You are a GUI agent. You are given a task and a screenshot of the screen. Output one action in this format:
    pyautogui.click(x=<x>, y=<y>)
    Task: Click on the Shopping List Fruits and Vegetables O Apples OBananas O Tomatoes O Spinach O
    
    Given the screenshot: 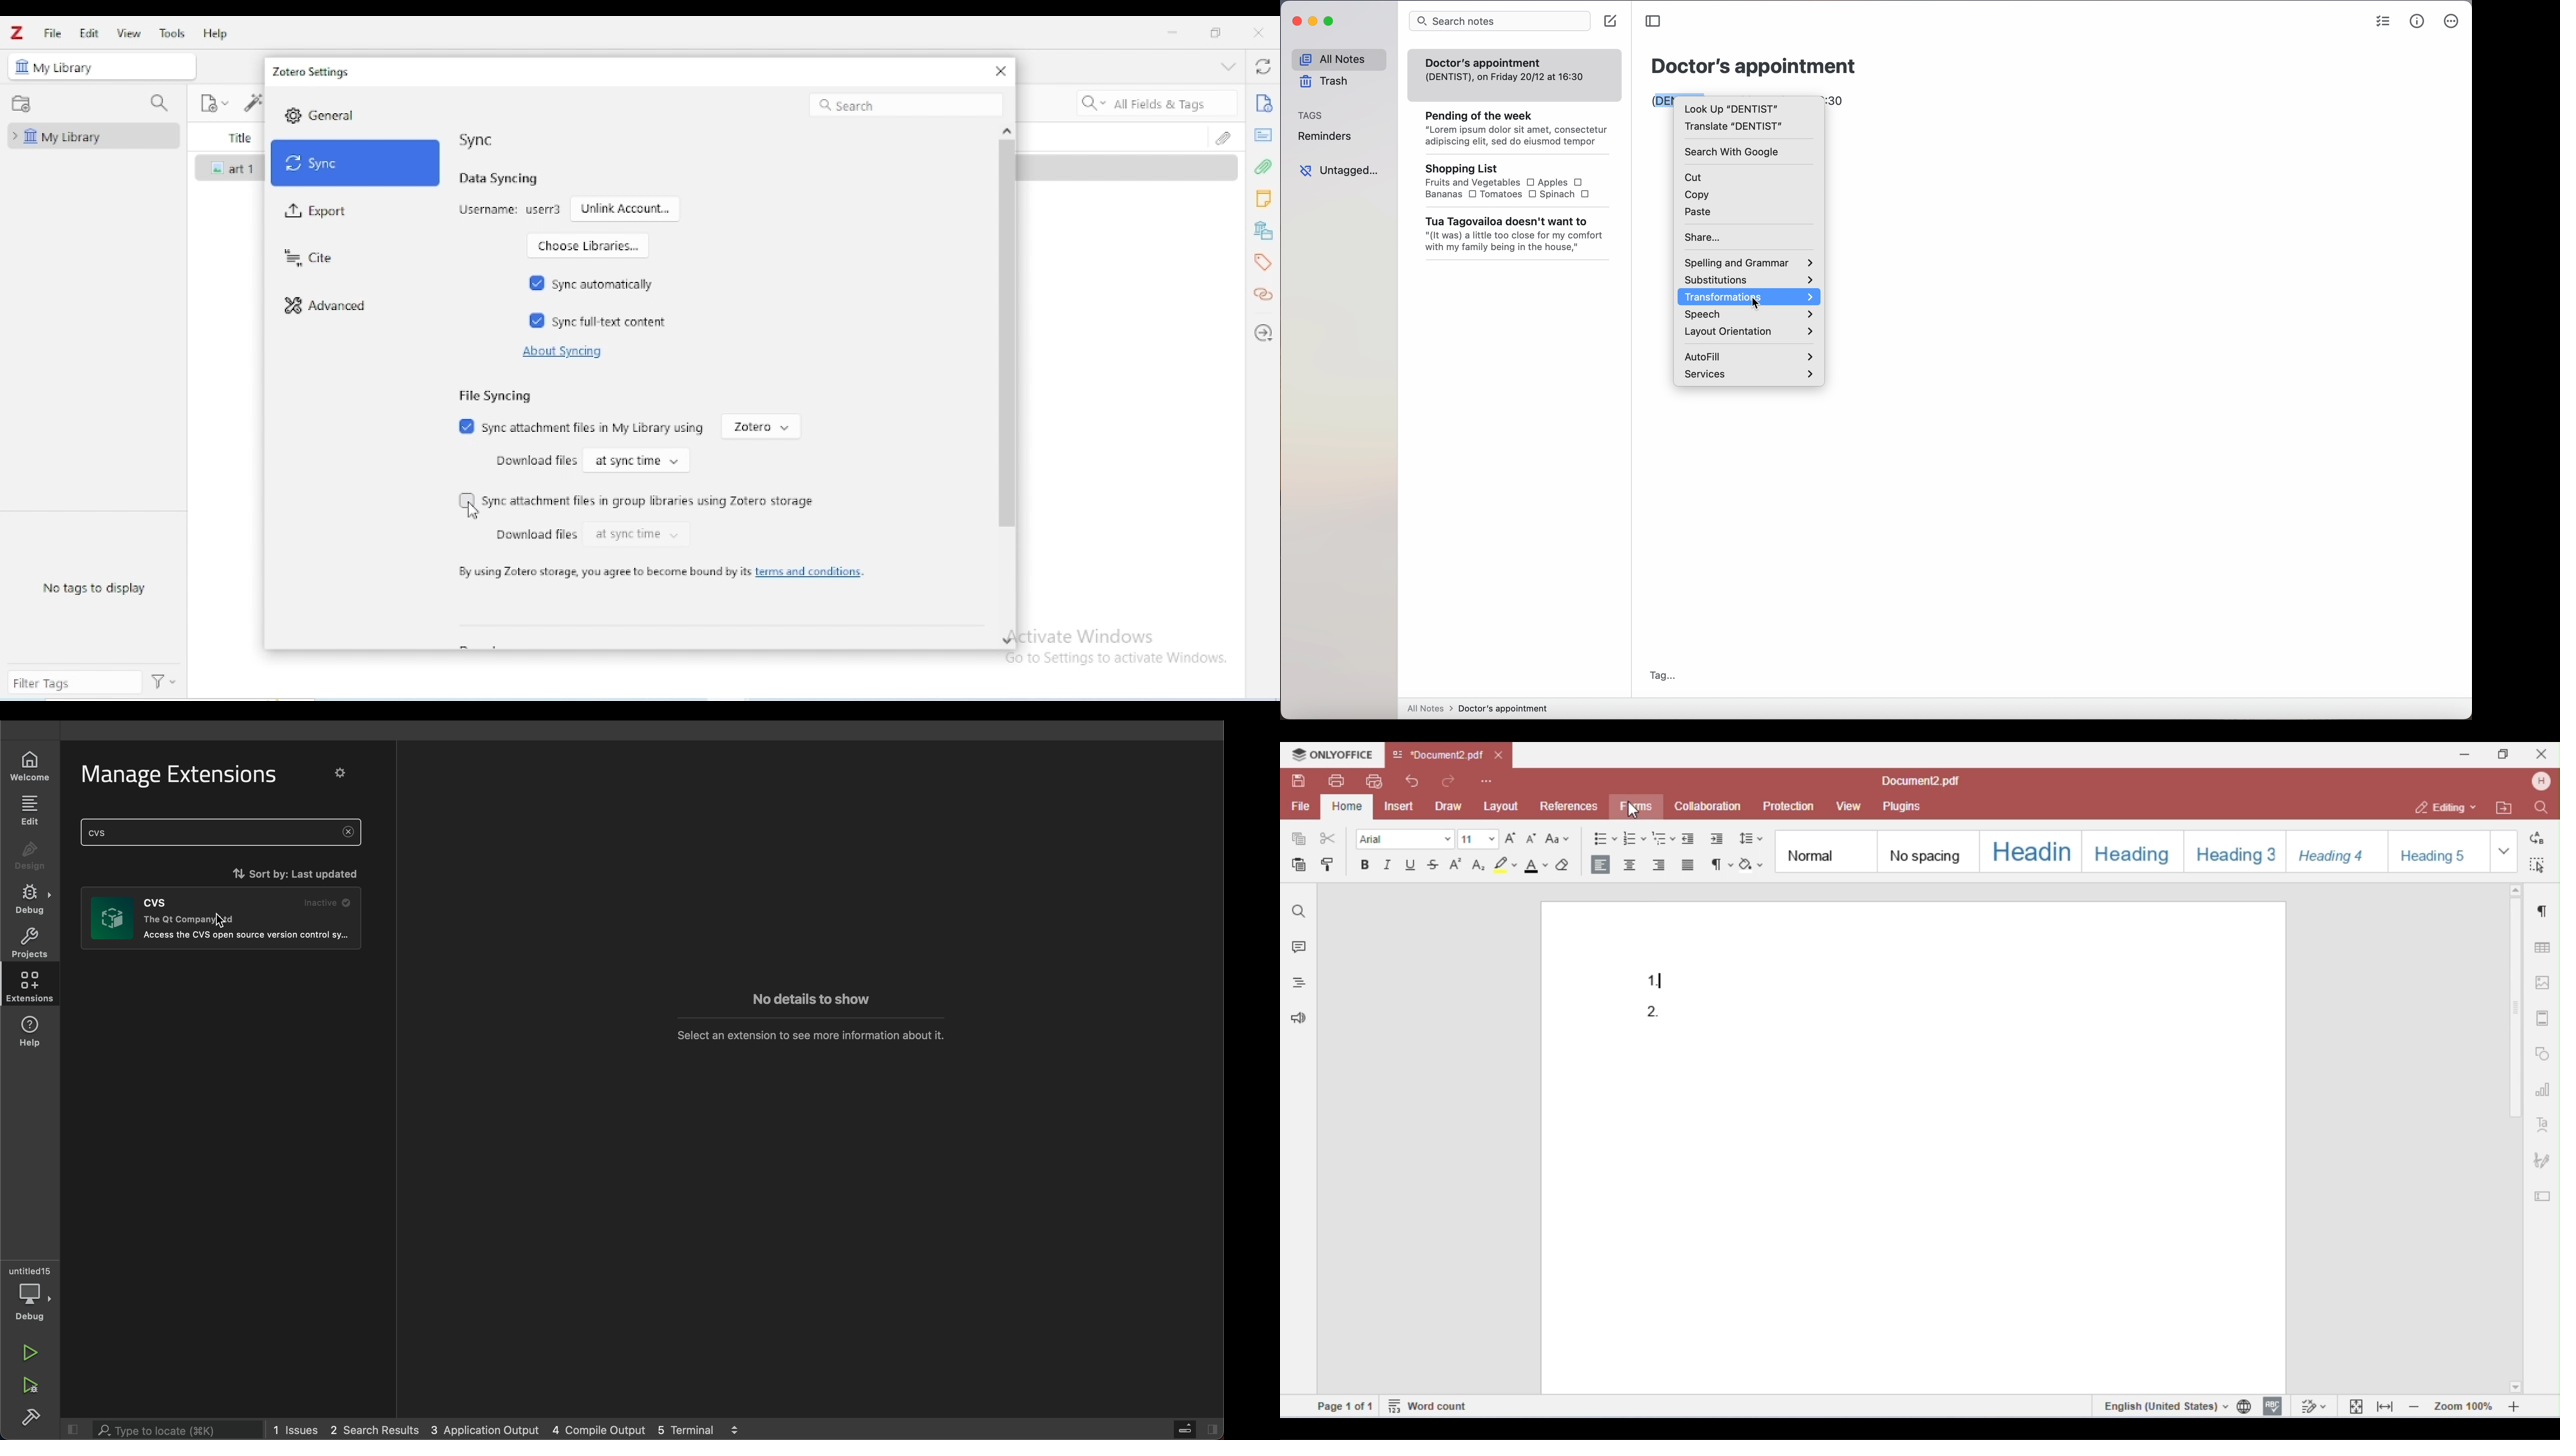 What is the action you would take?
    pyautogui.click(x=1503, y=181)
    